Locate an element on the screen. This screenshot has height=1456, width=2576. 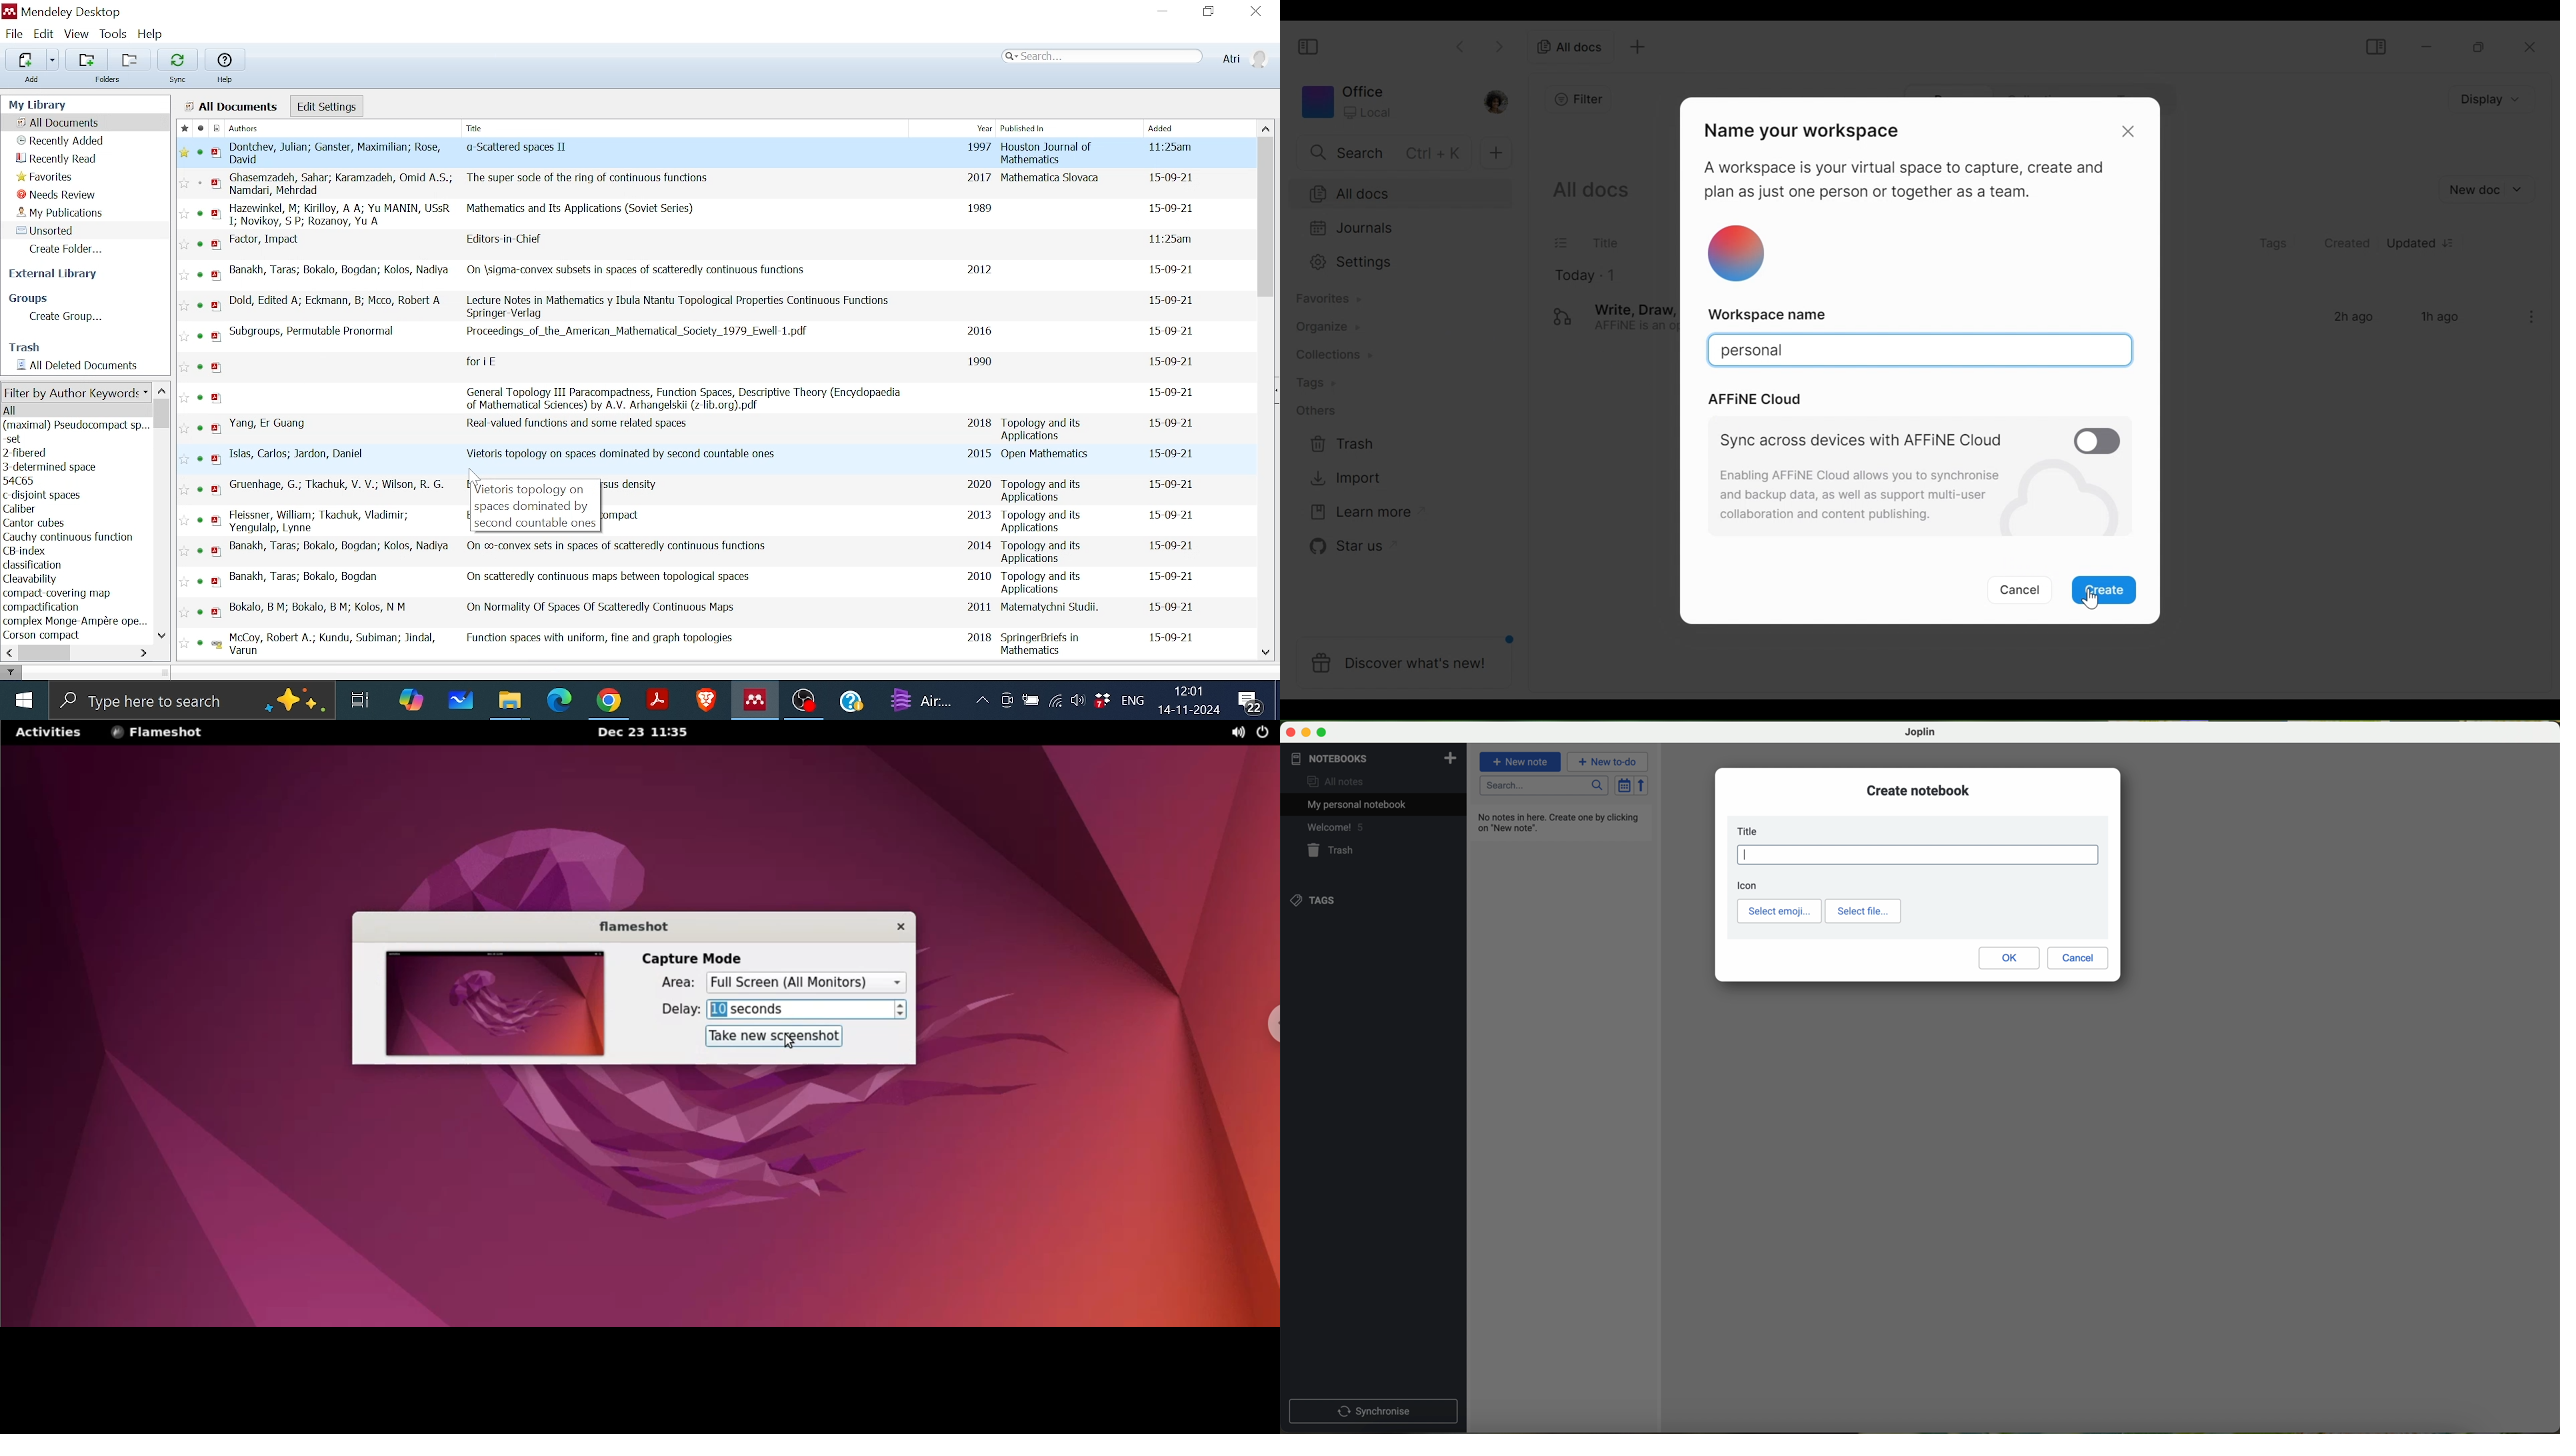
date is located at coordinates (1168, 209).